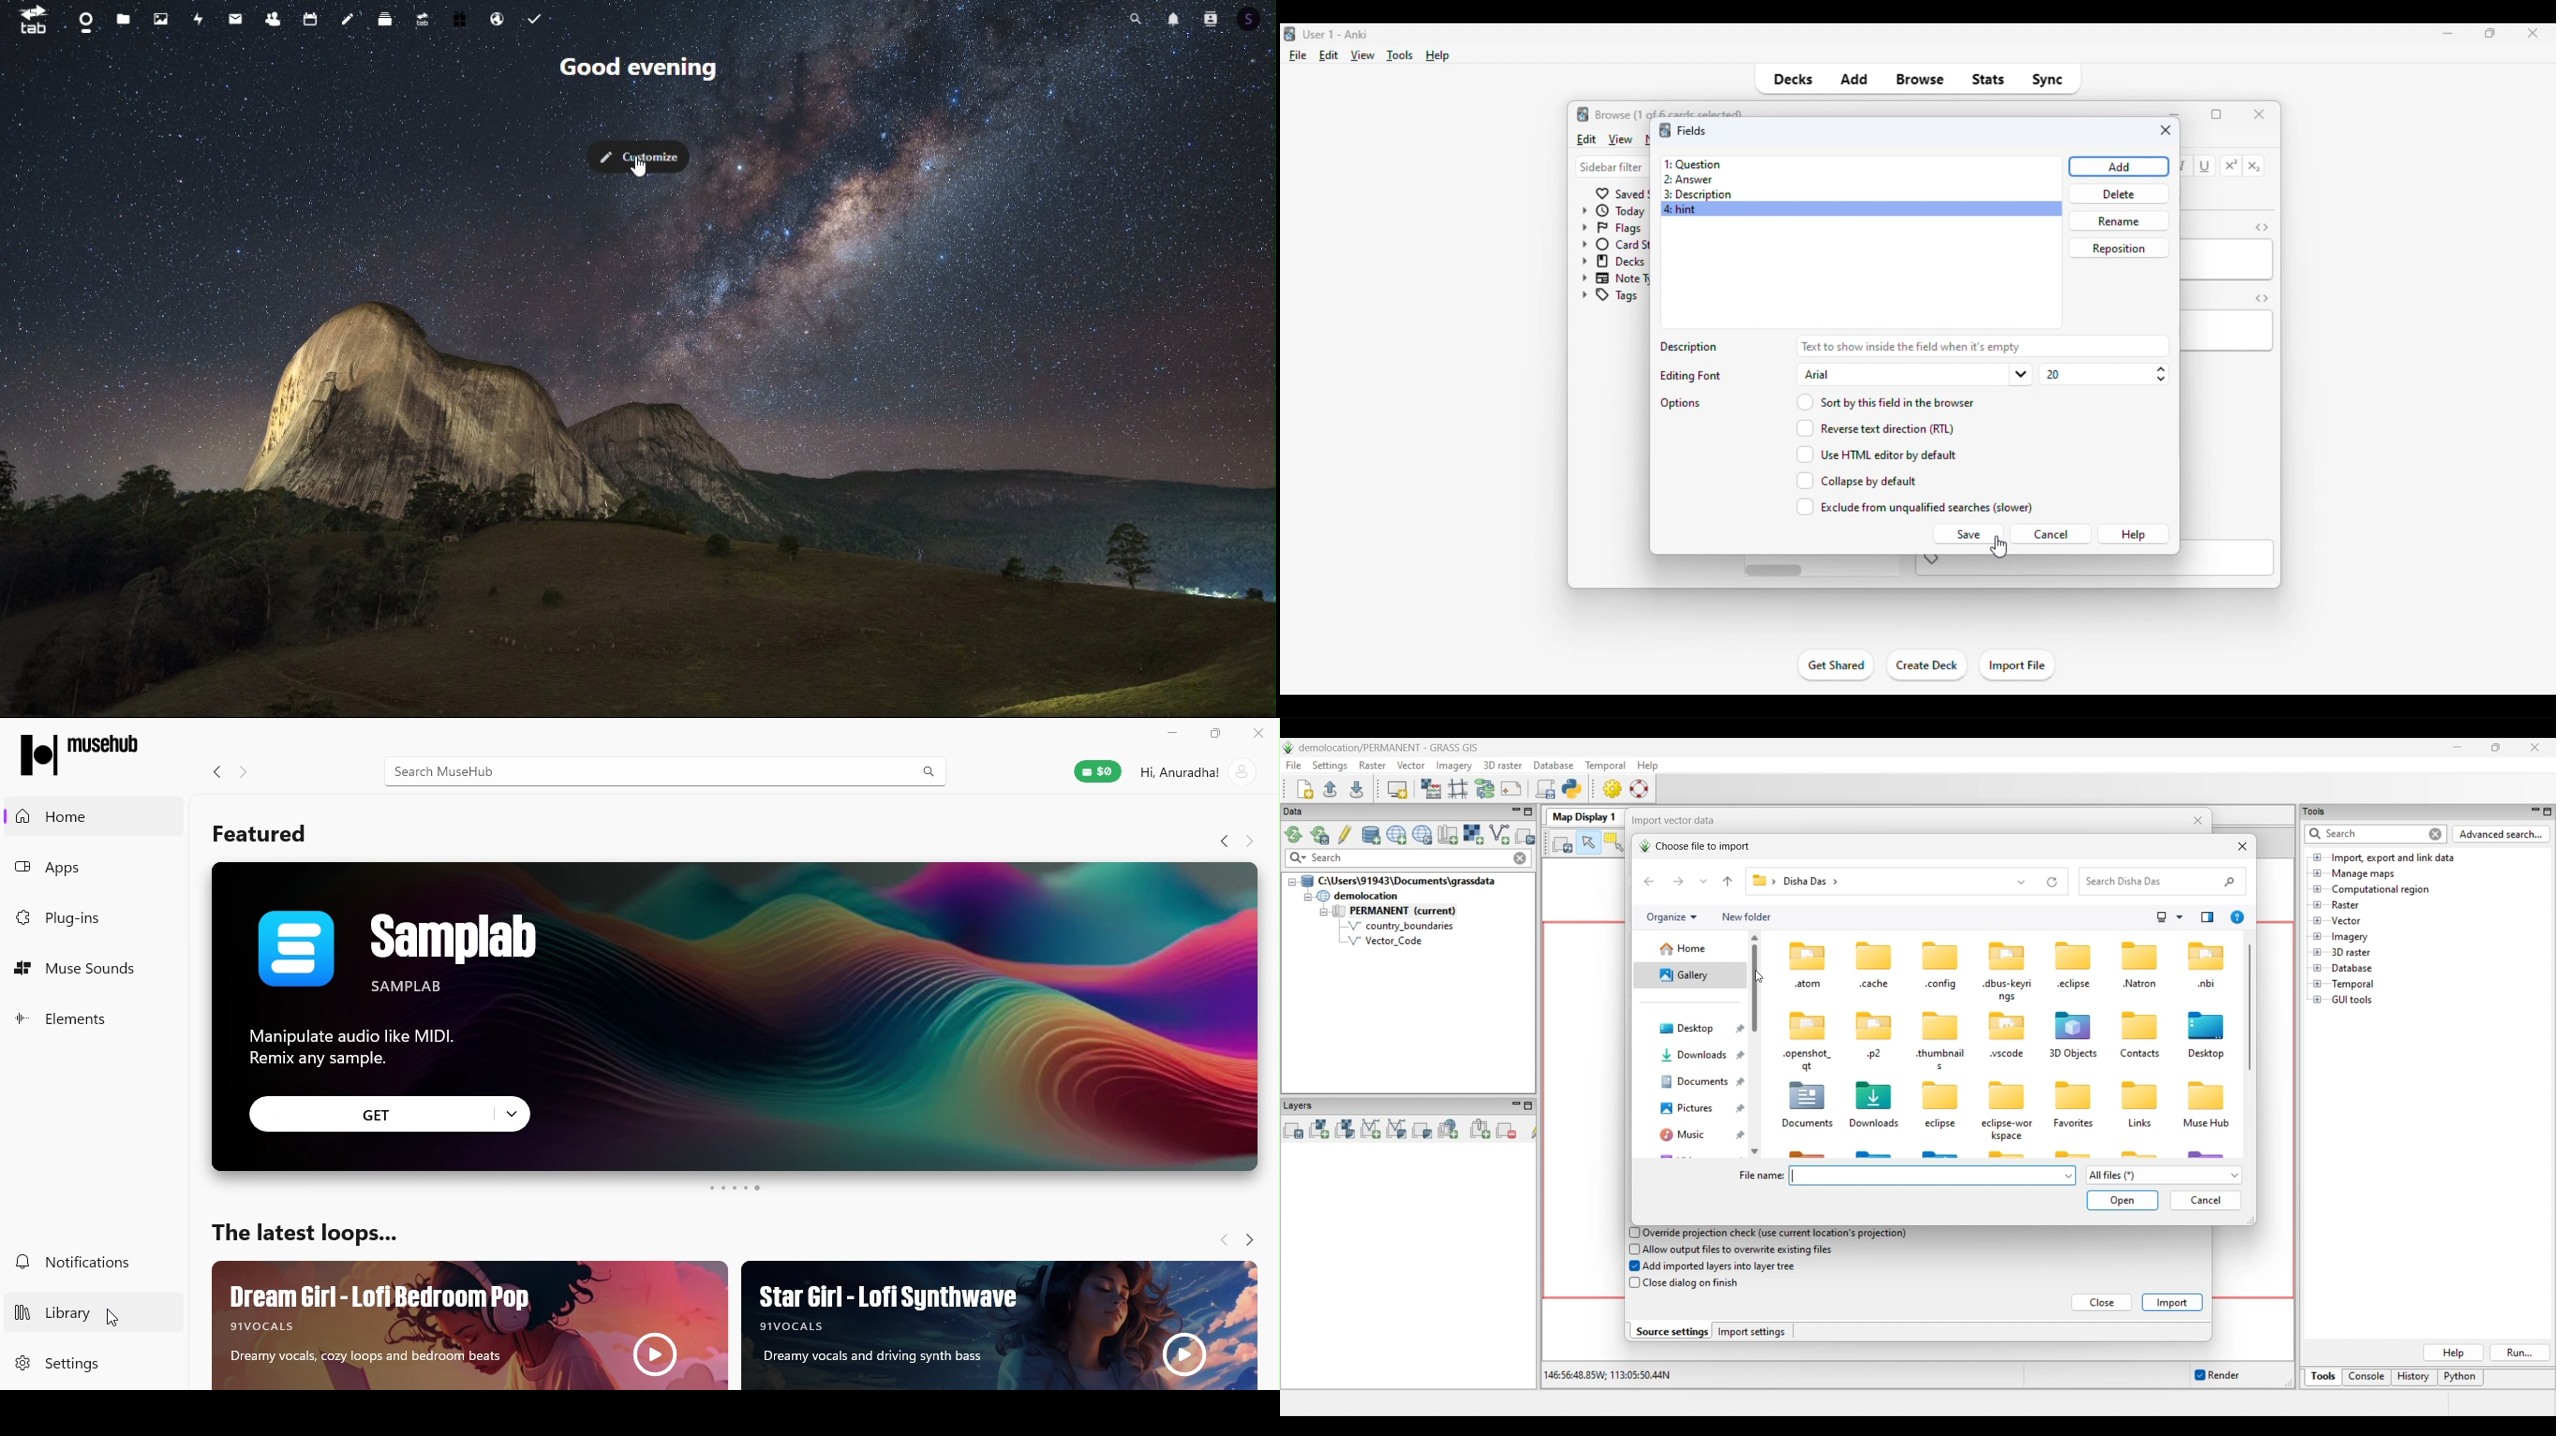 Image resolution: width=2576 pixels, height=1456 pixels. I want to click on sort by this field in the browser, so click(1885, 401).